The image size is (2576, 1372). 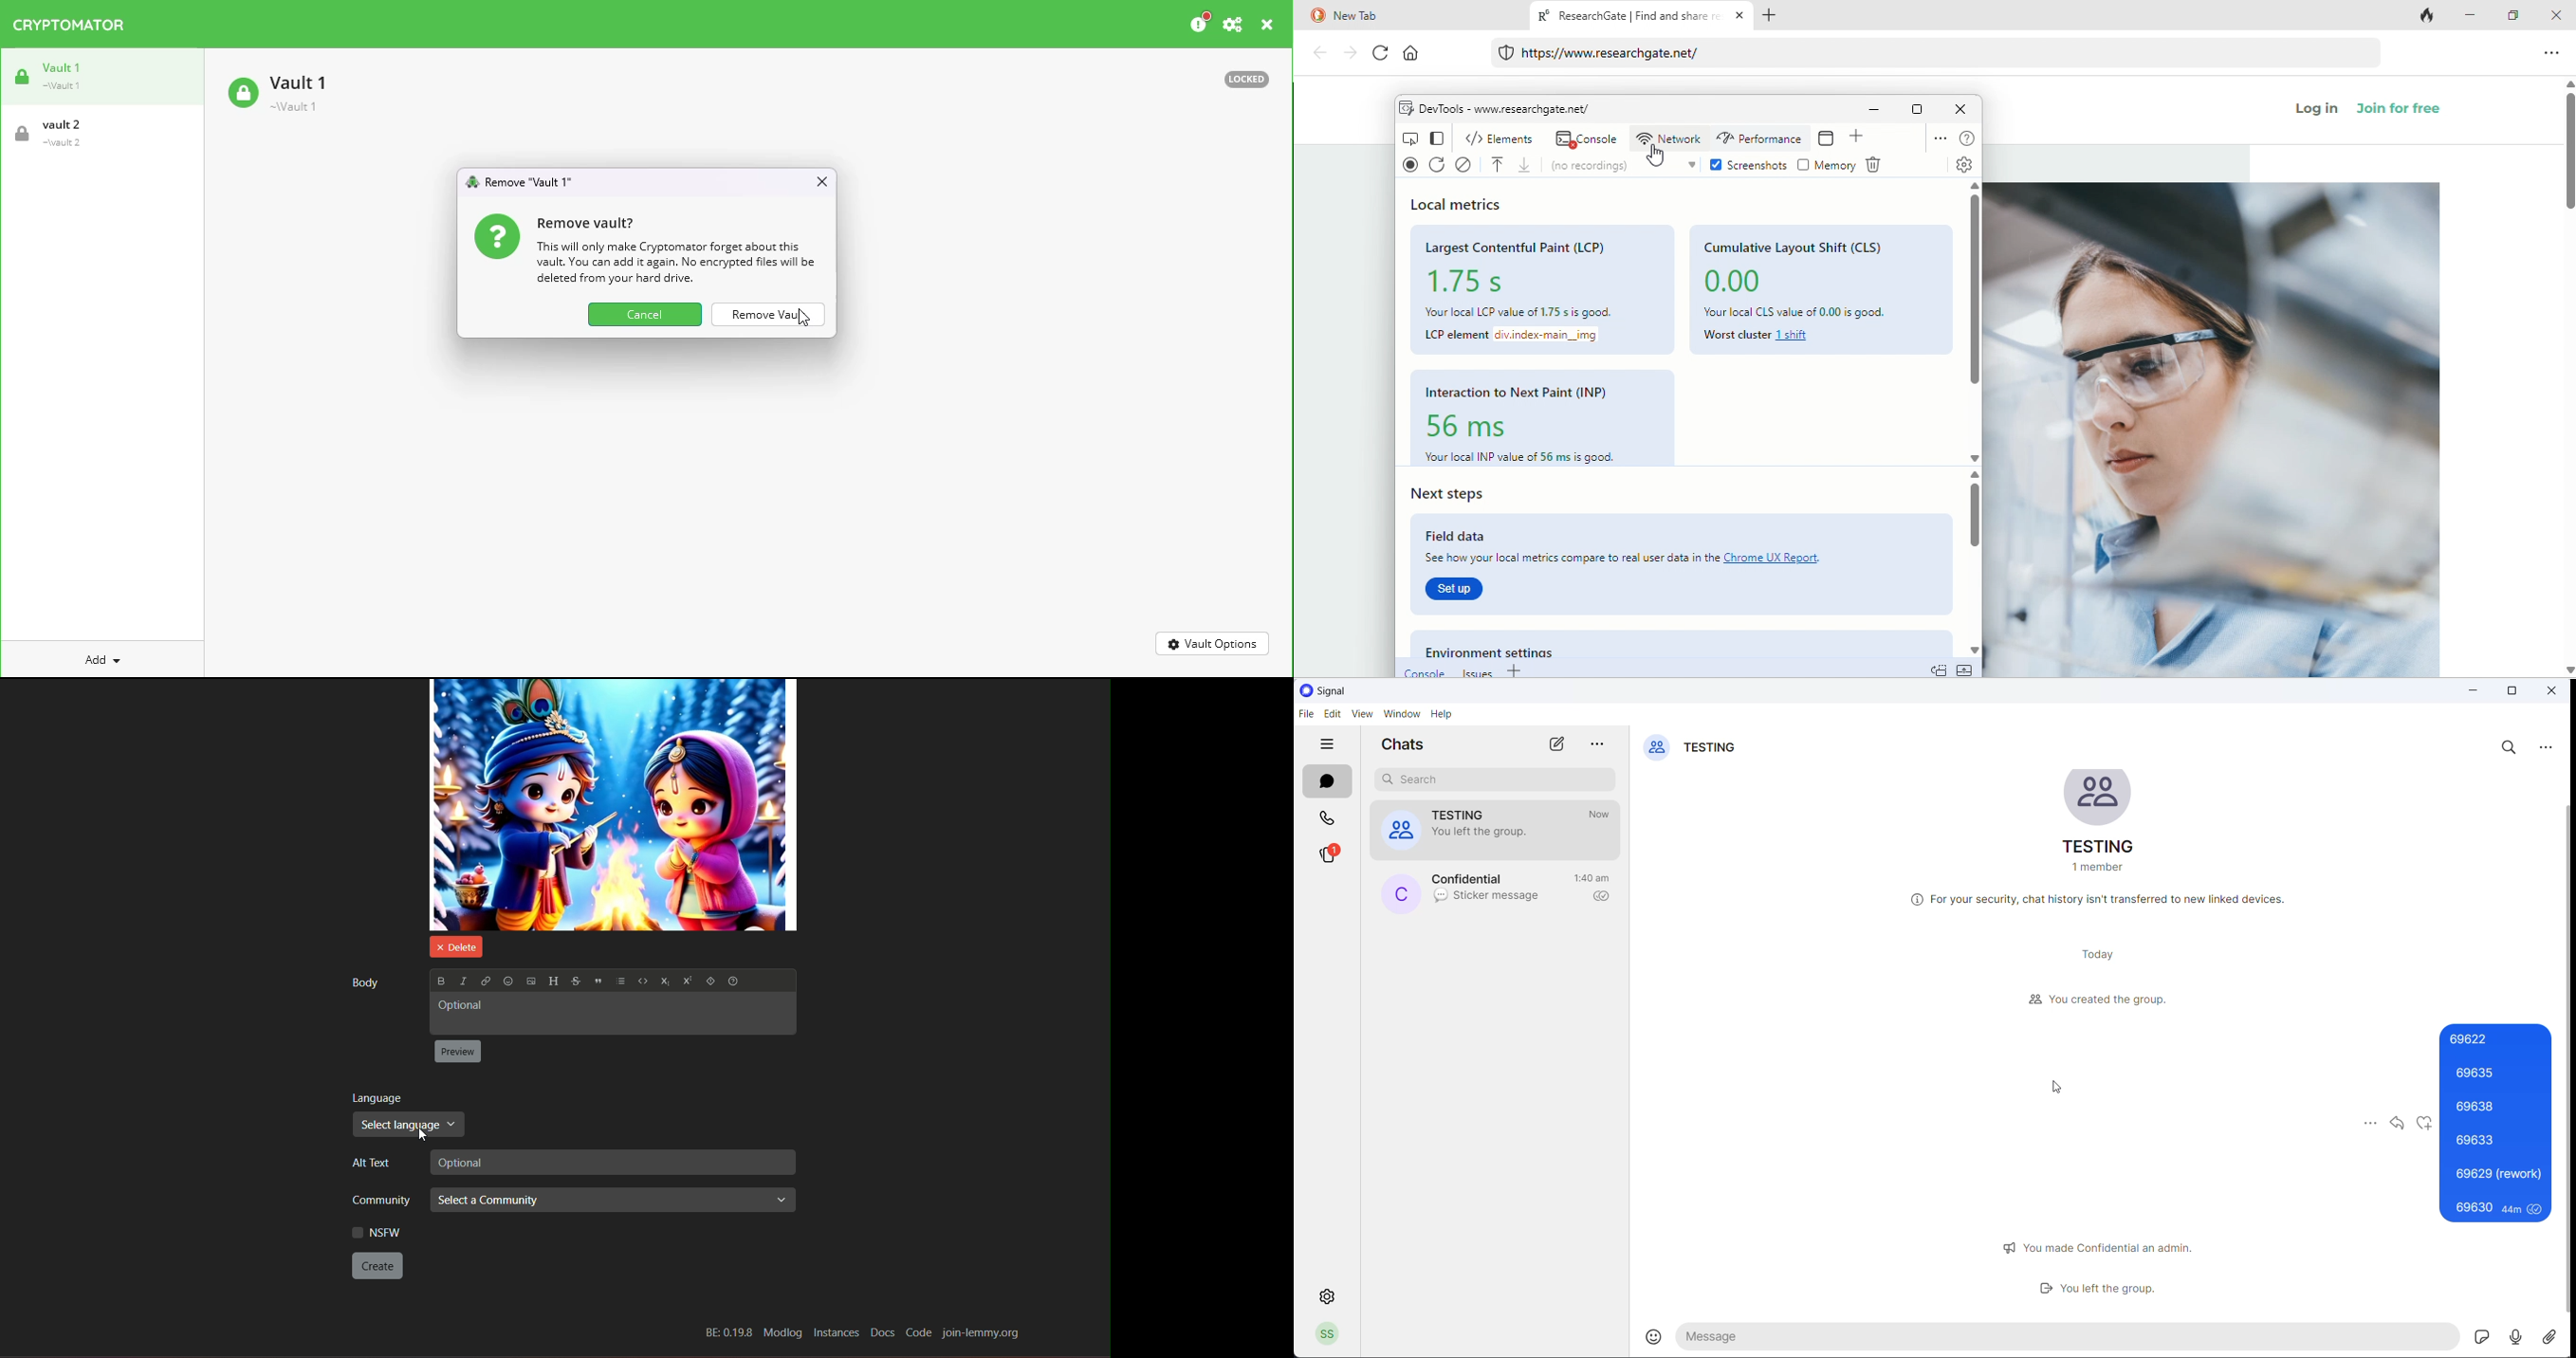 What do you see at coordinates (1479, 279) in the screenshot?
I see `1.75 s` at bounding box center [1479, 279].